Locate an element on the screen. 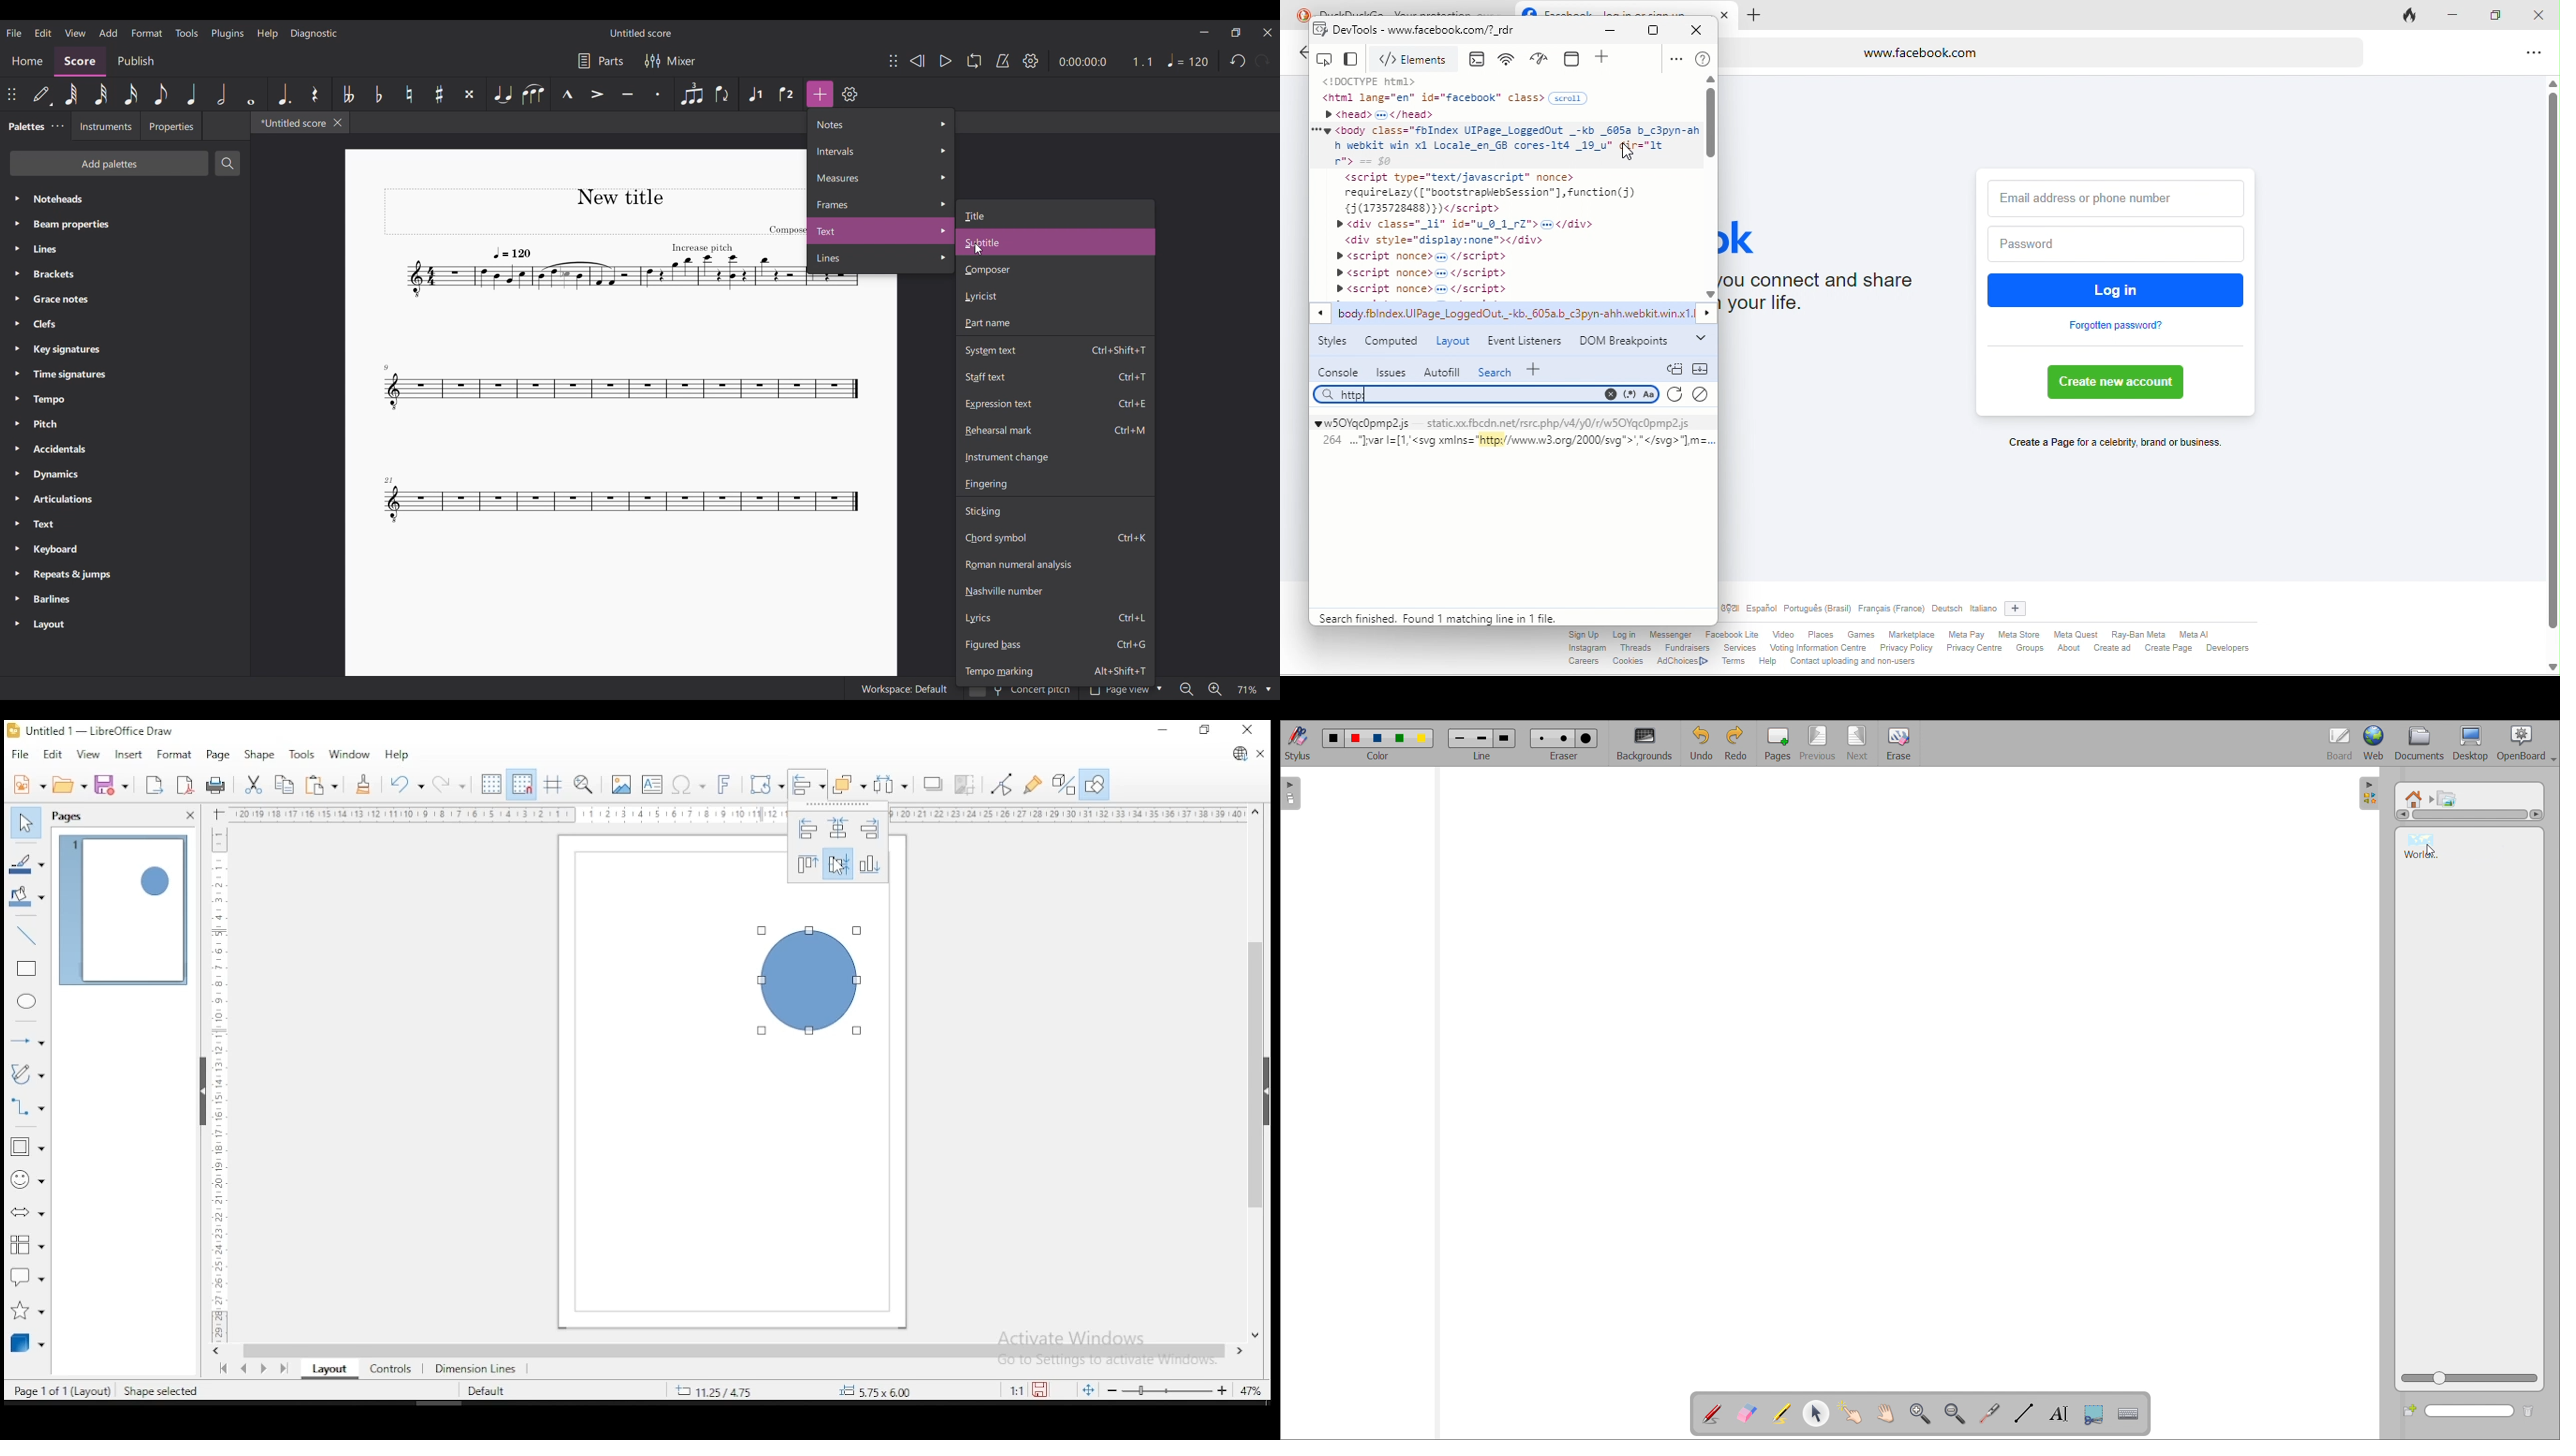 This screenshot has width=2576, height=1456. Half note is located at coordinates (221, 94).